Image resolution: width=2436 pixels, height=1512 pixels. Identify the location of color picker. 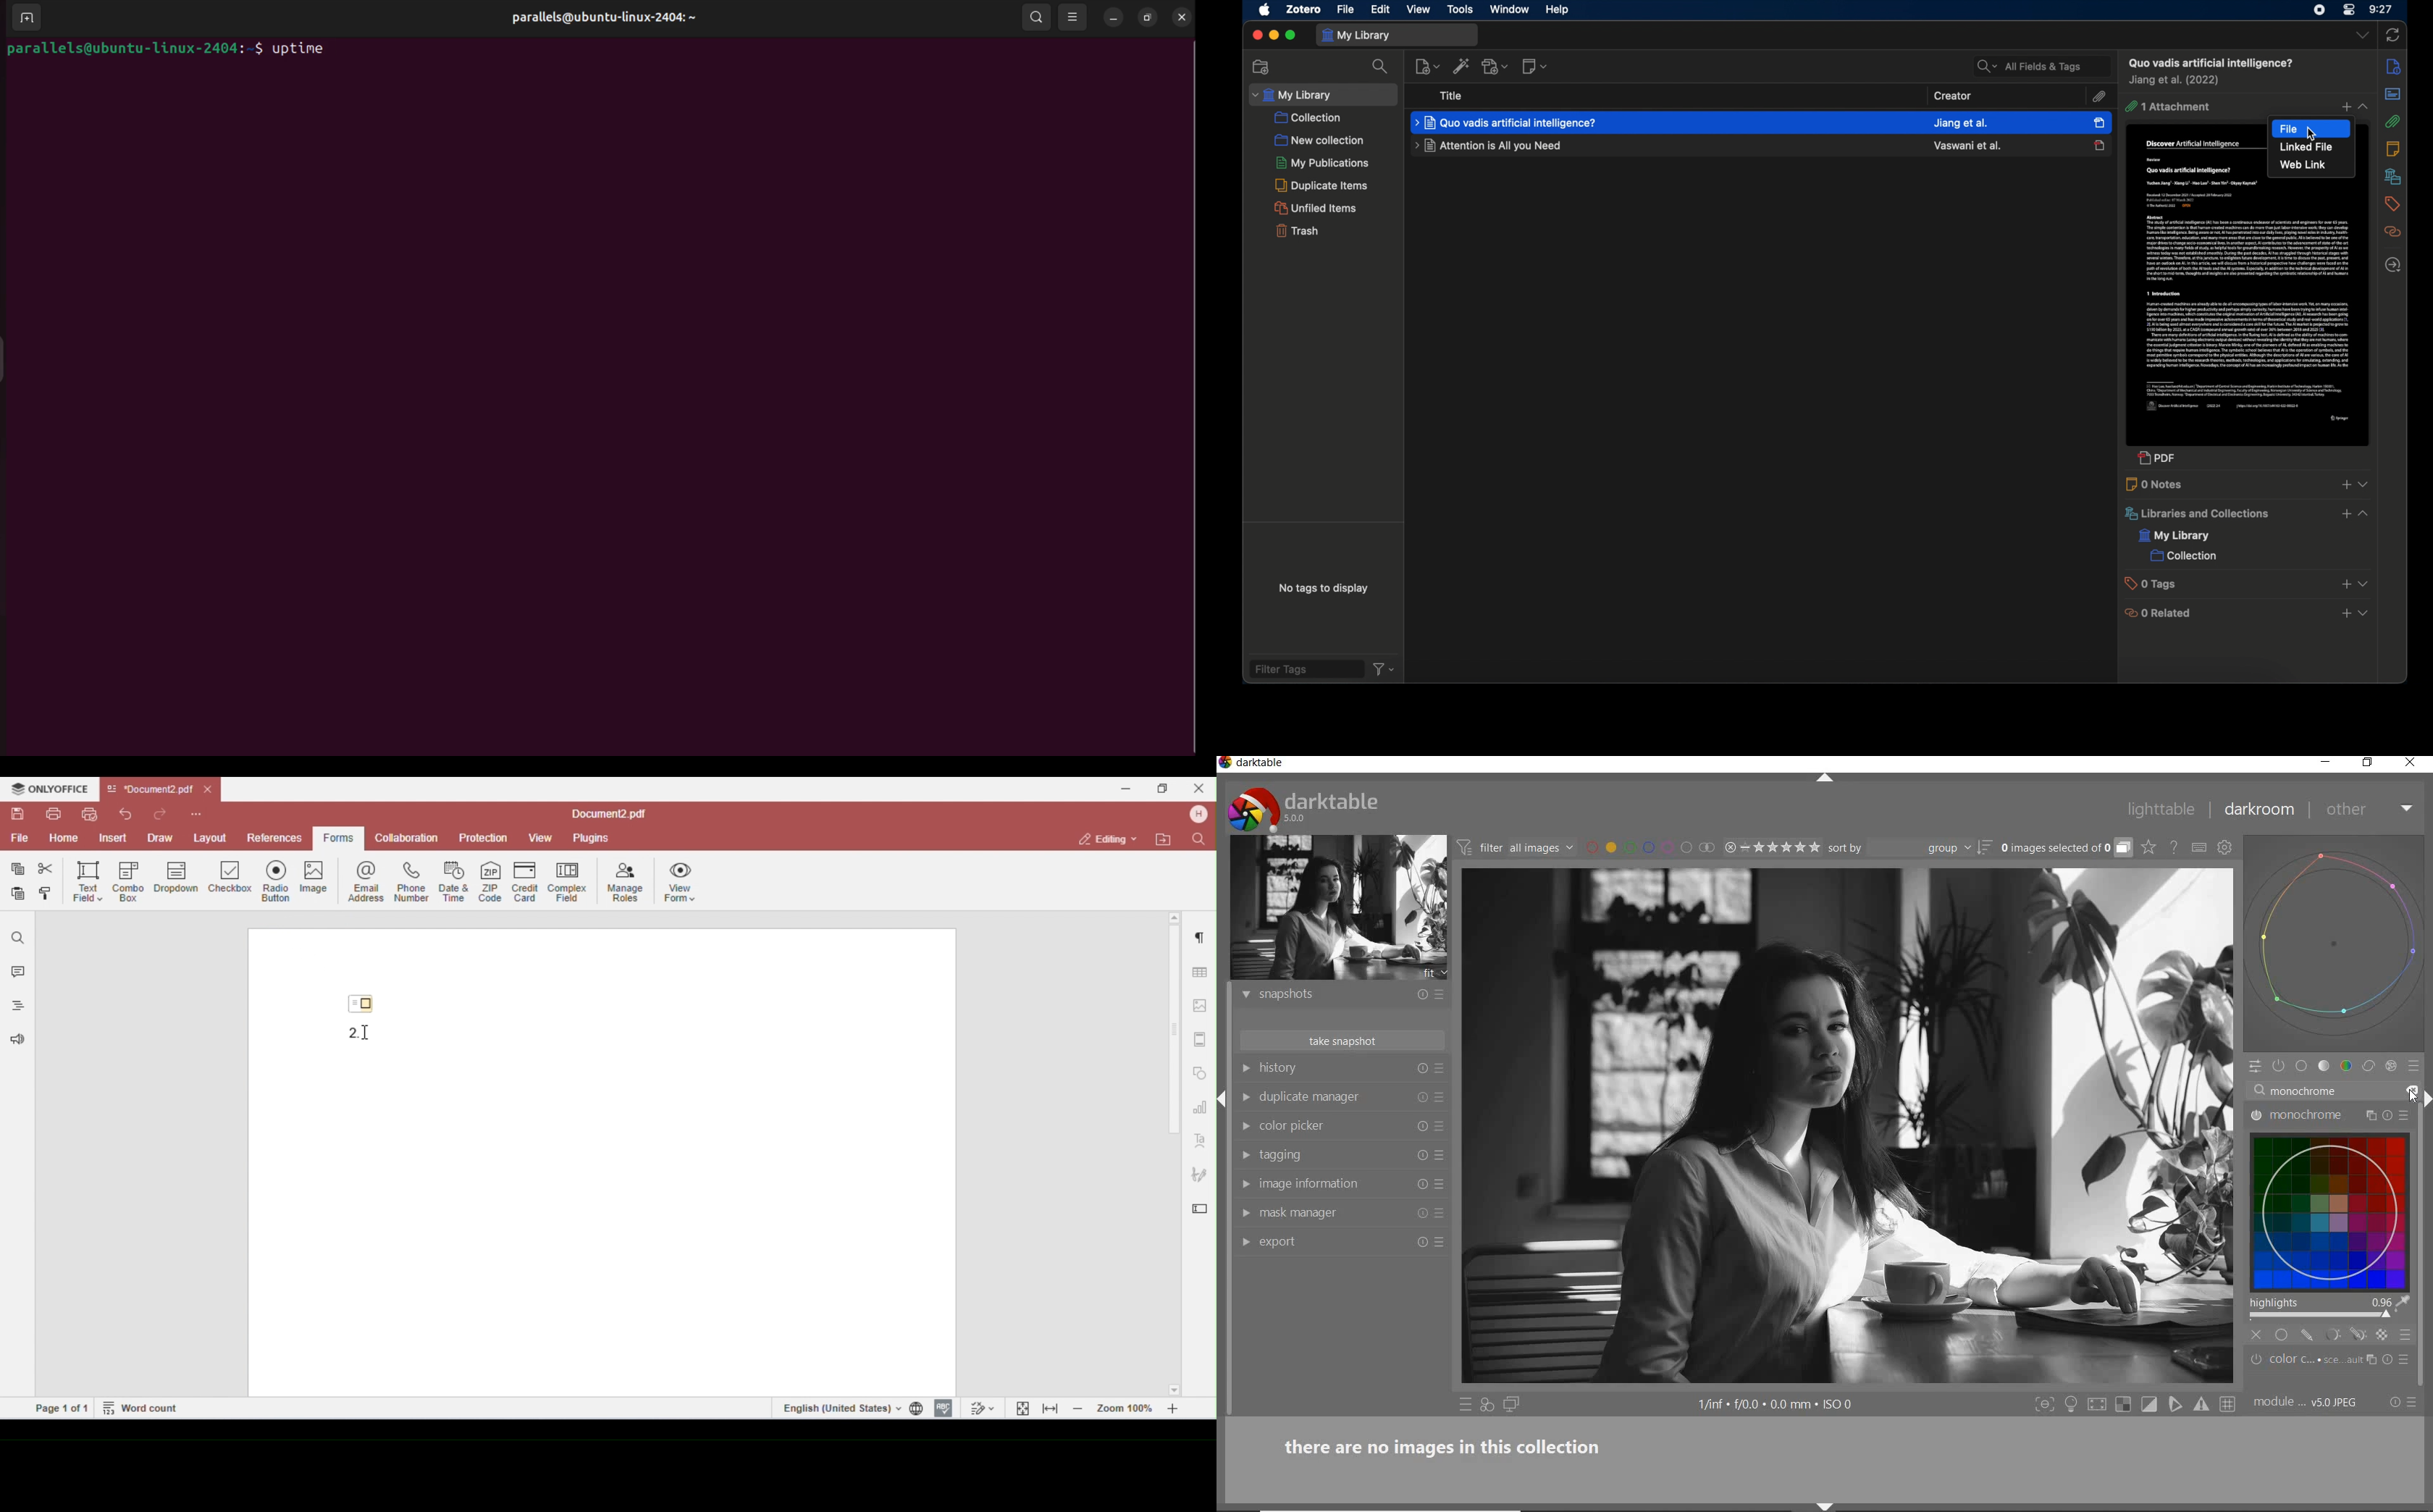
(1334, 1127).